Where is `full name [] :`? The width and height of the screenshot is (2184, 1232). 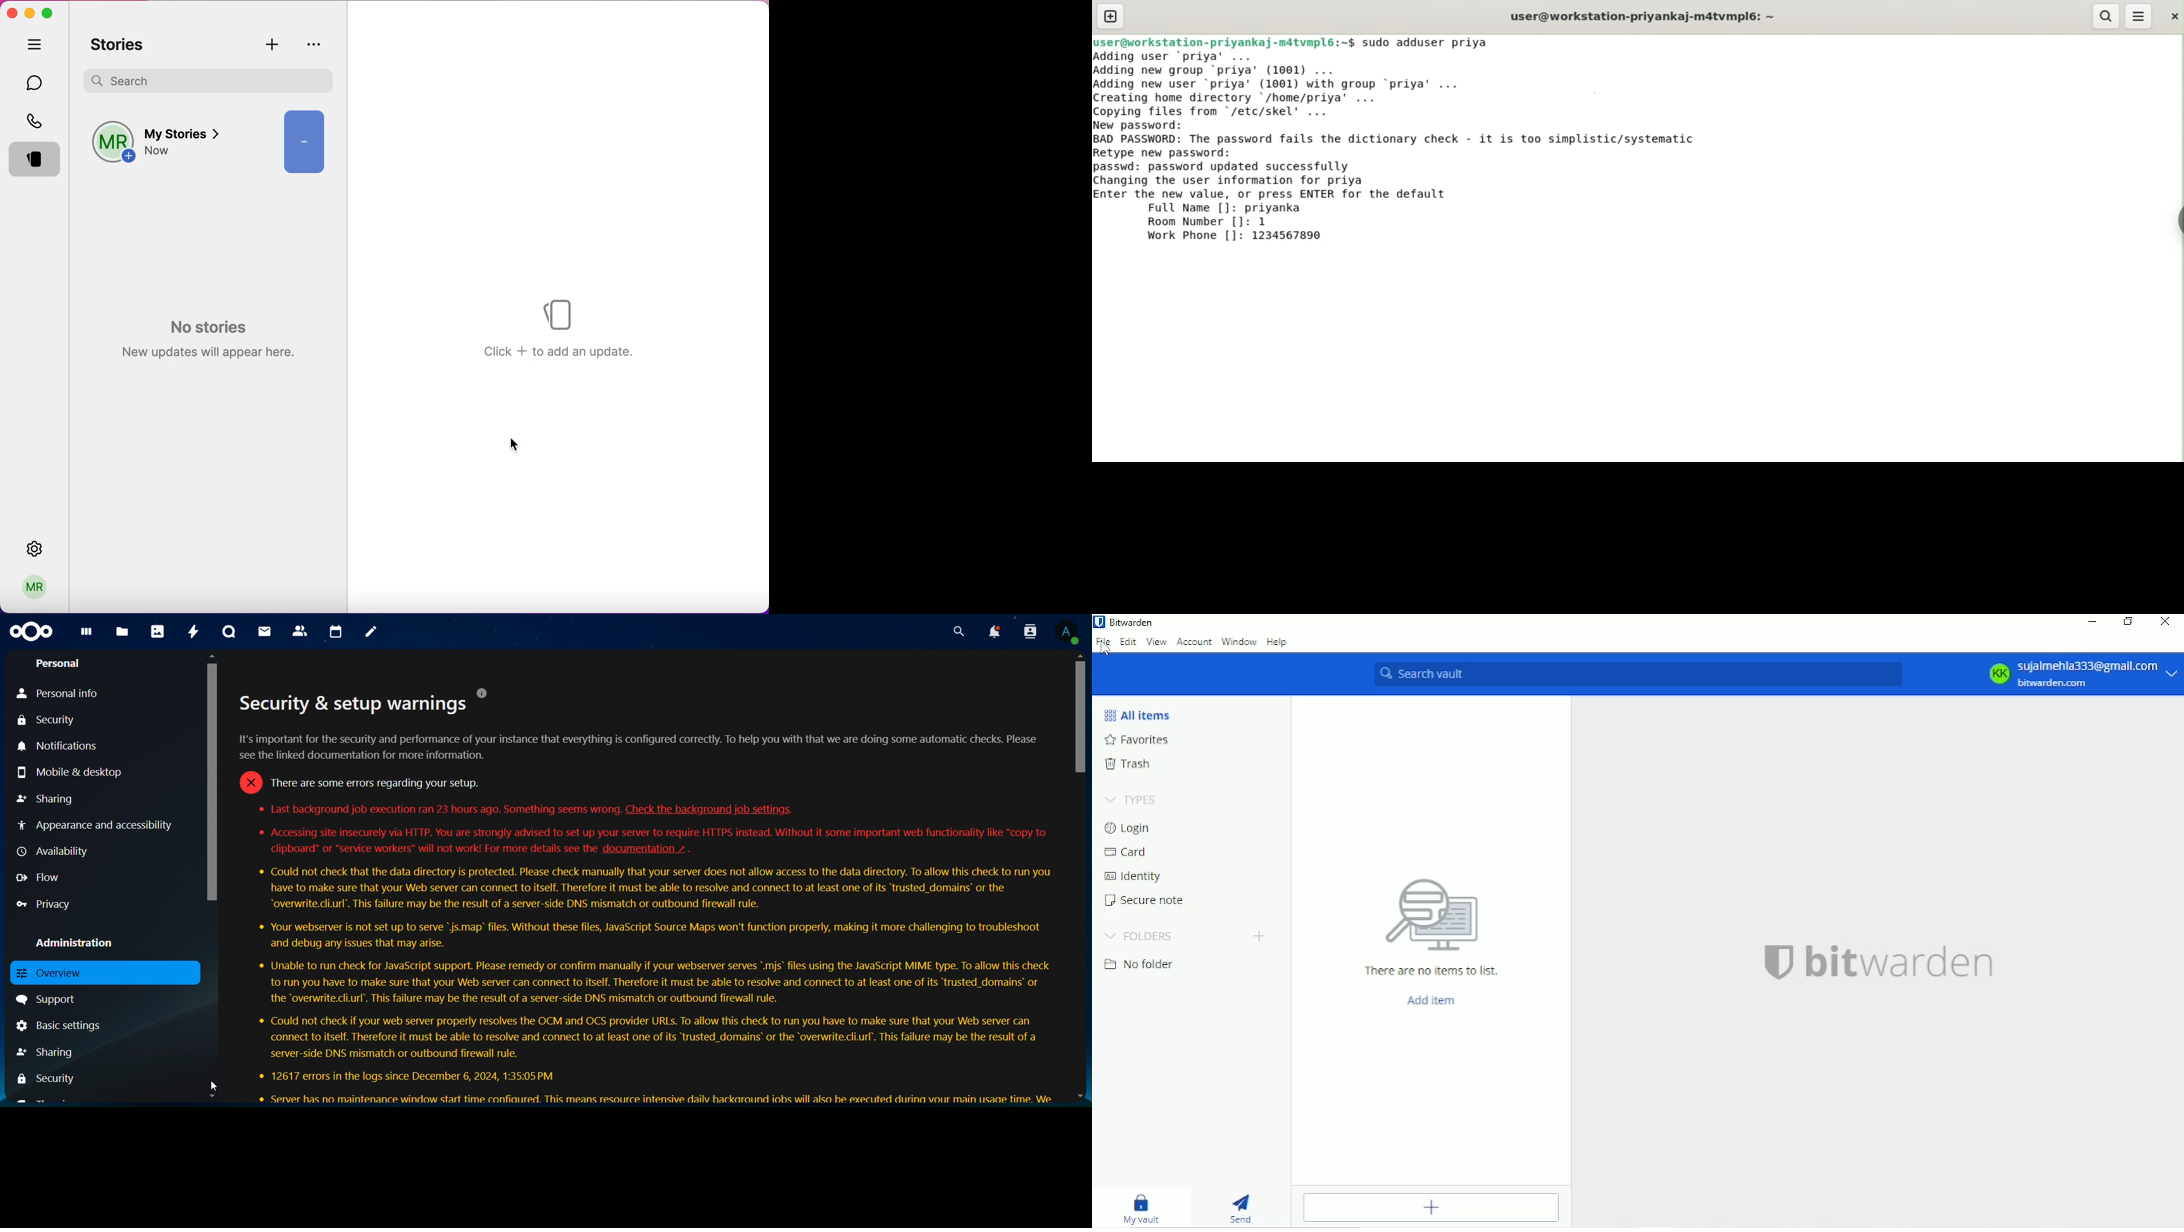 full name [] : is located at coordinates (1168, 208).